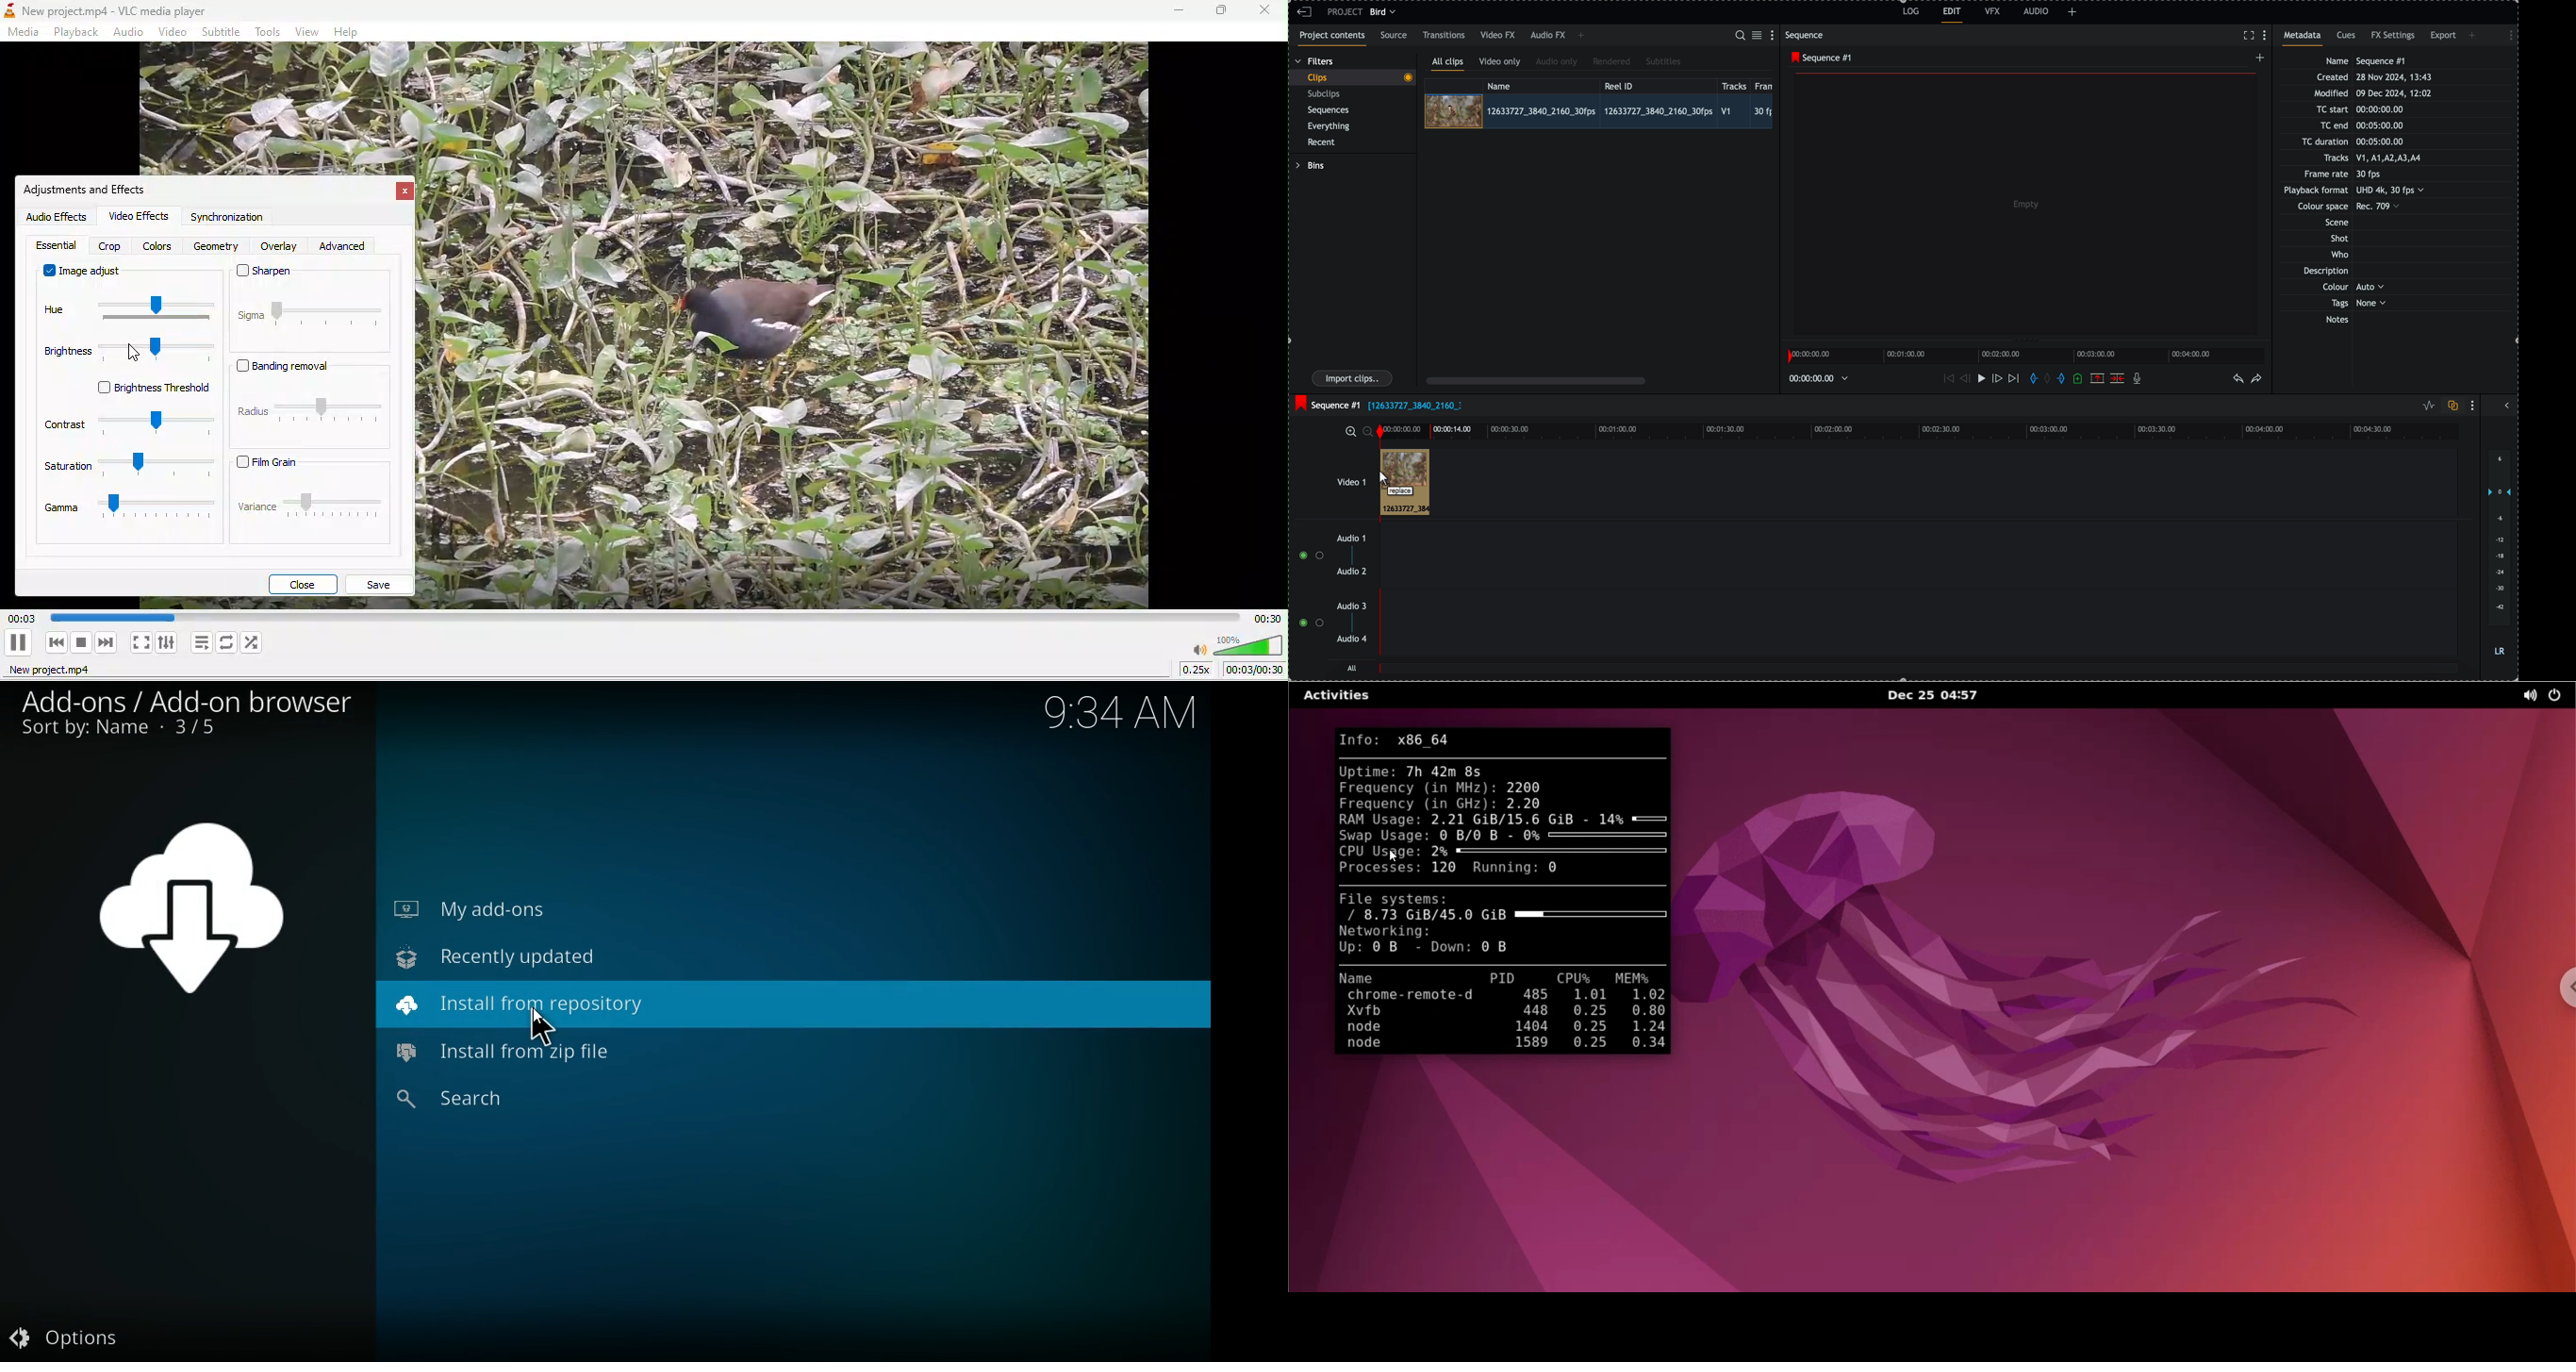 Image resolution: width=2576 pixels, height=1372 pixels. Describe the element at coordinates (352, 33) in the screenshot. I see `help` at that location.